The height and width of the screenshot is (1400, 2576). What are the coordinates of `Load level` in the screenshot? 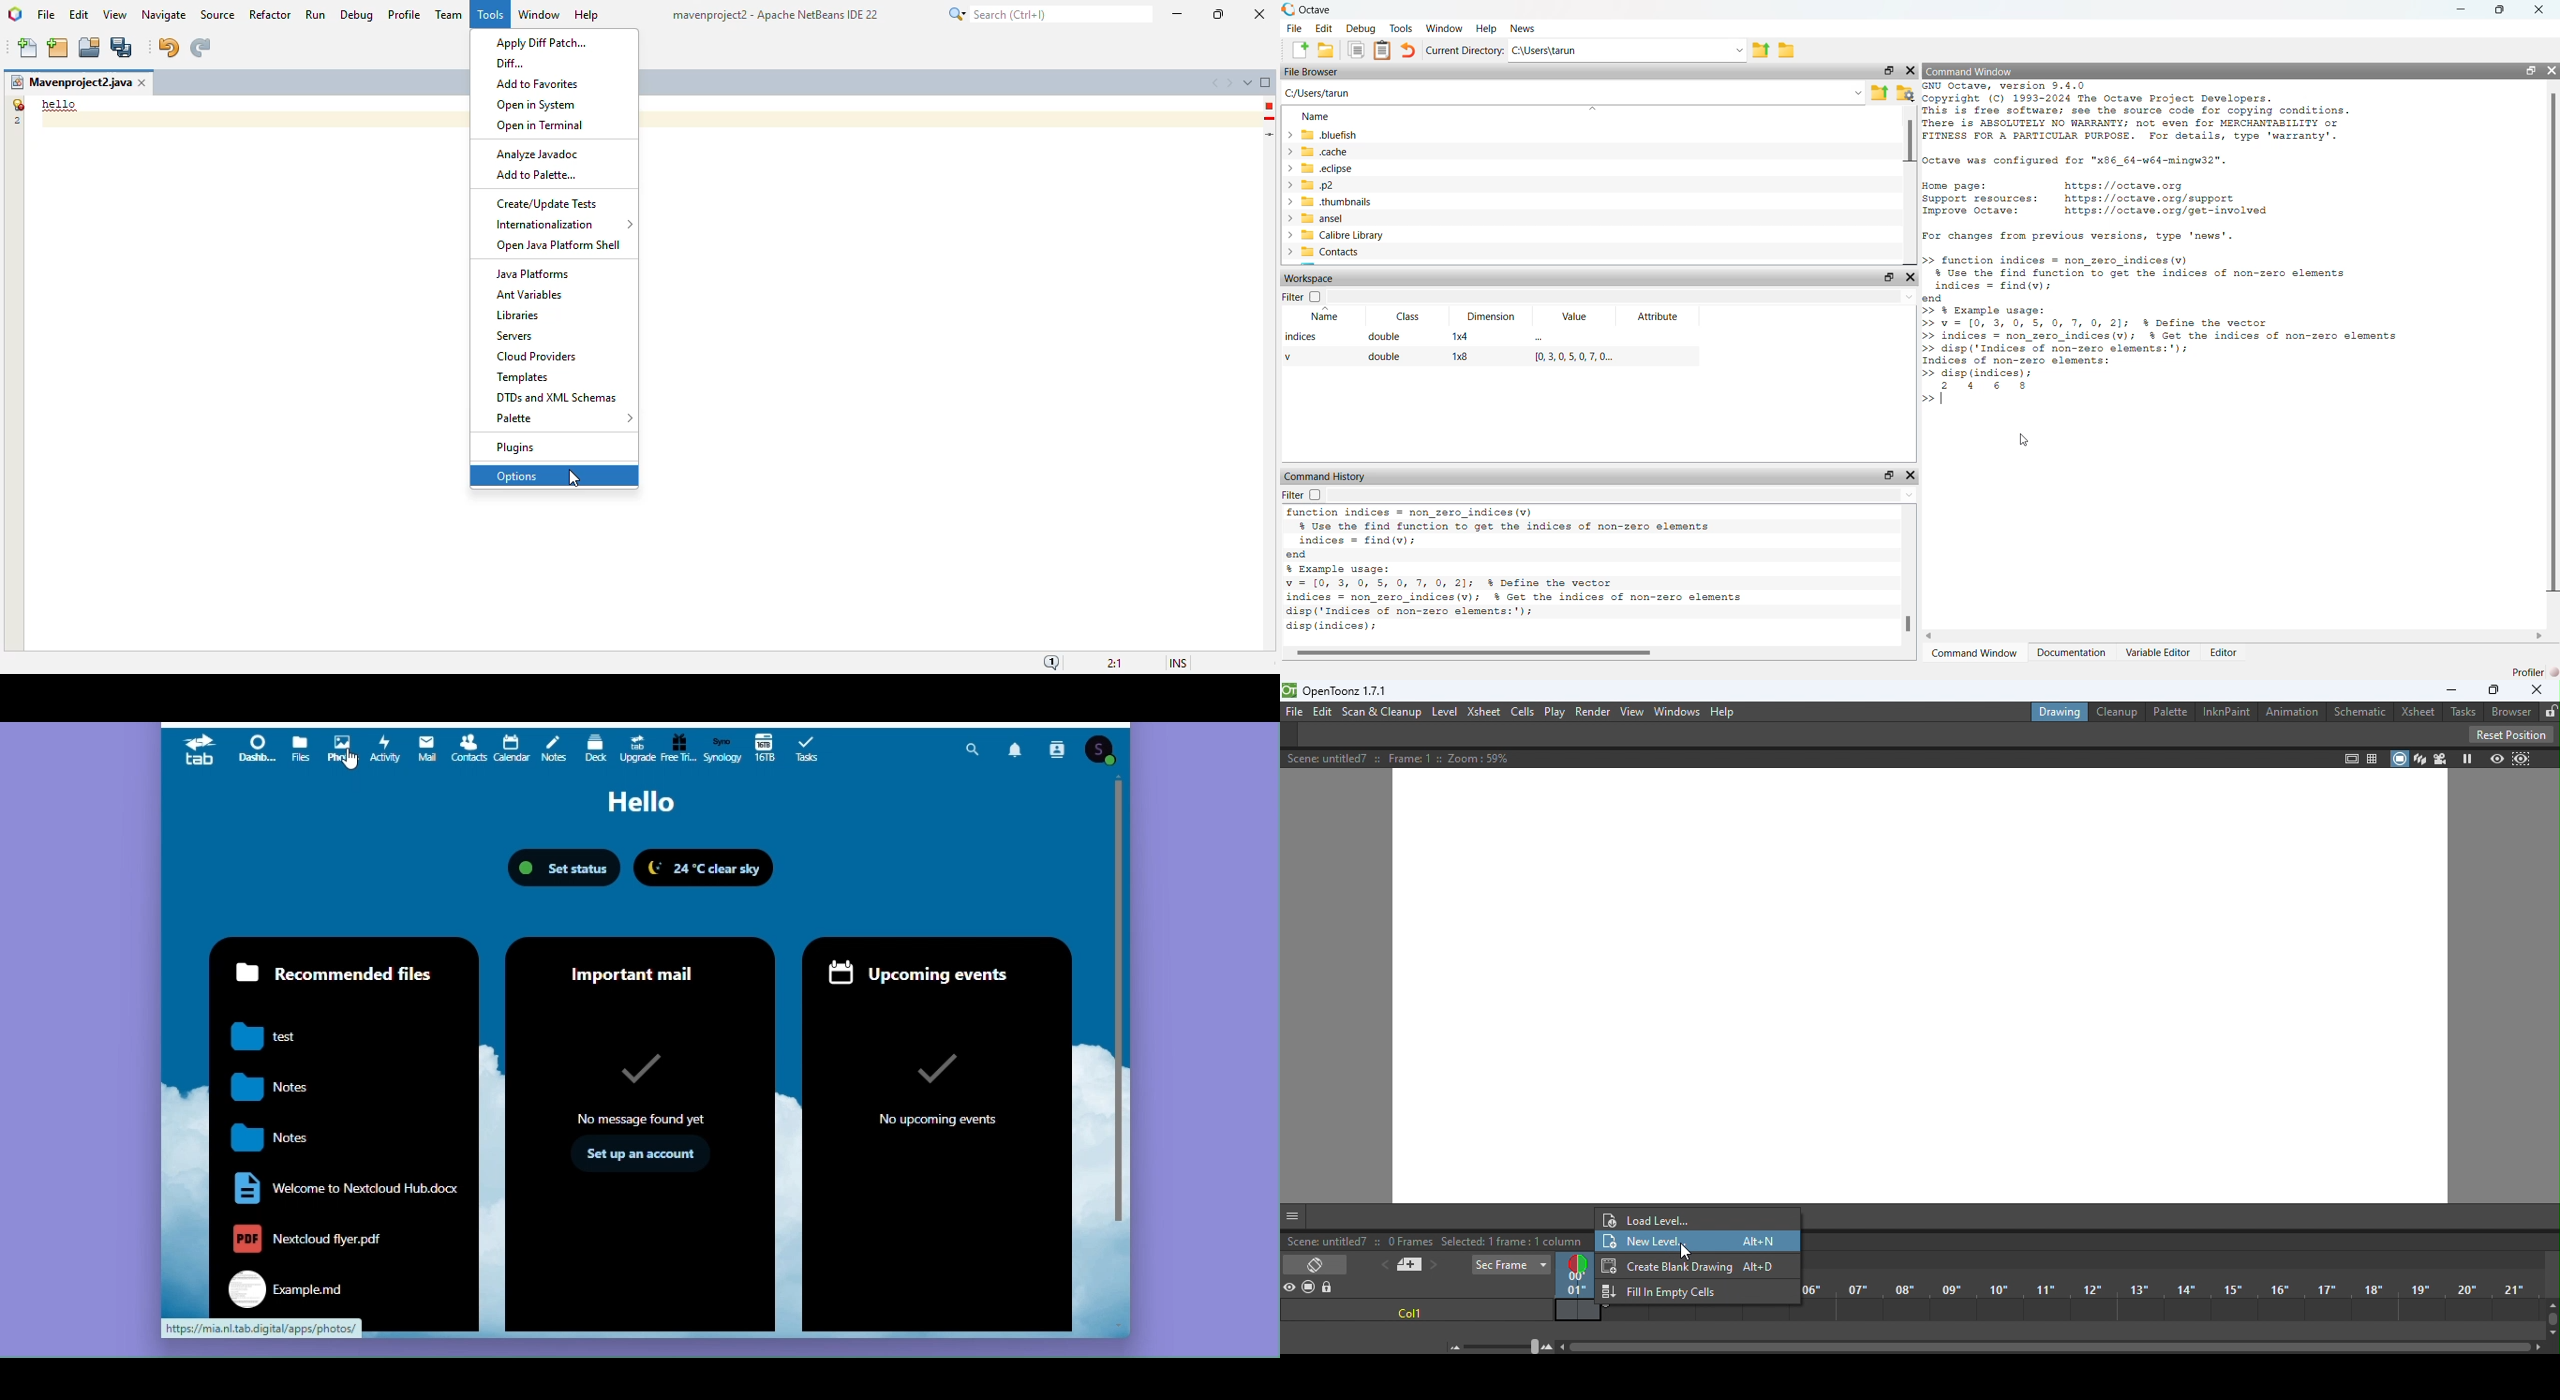 It's located at (1658, 1221).